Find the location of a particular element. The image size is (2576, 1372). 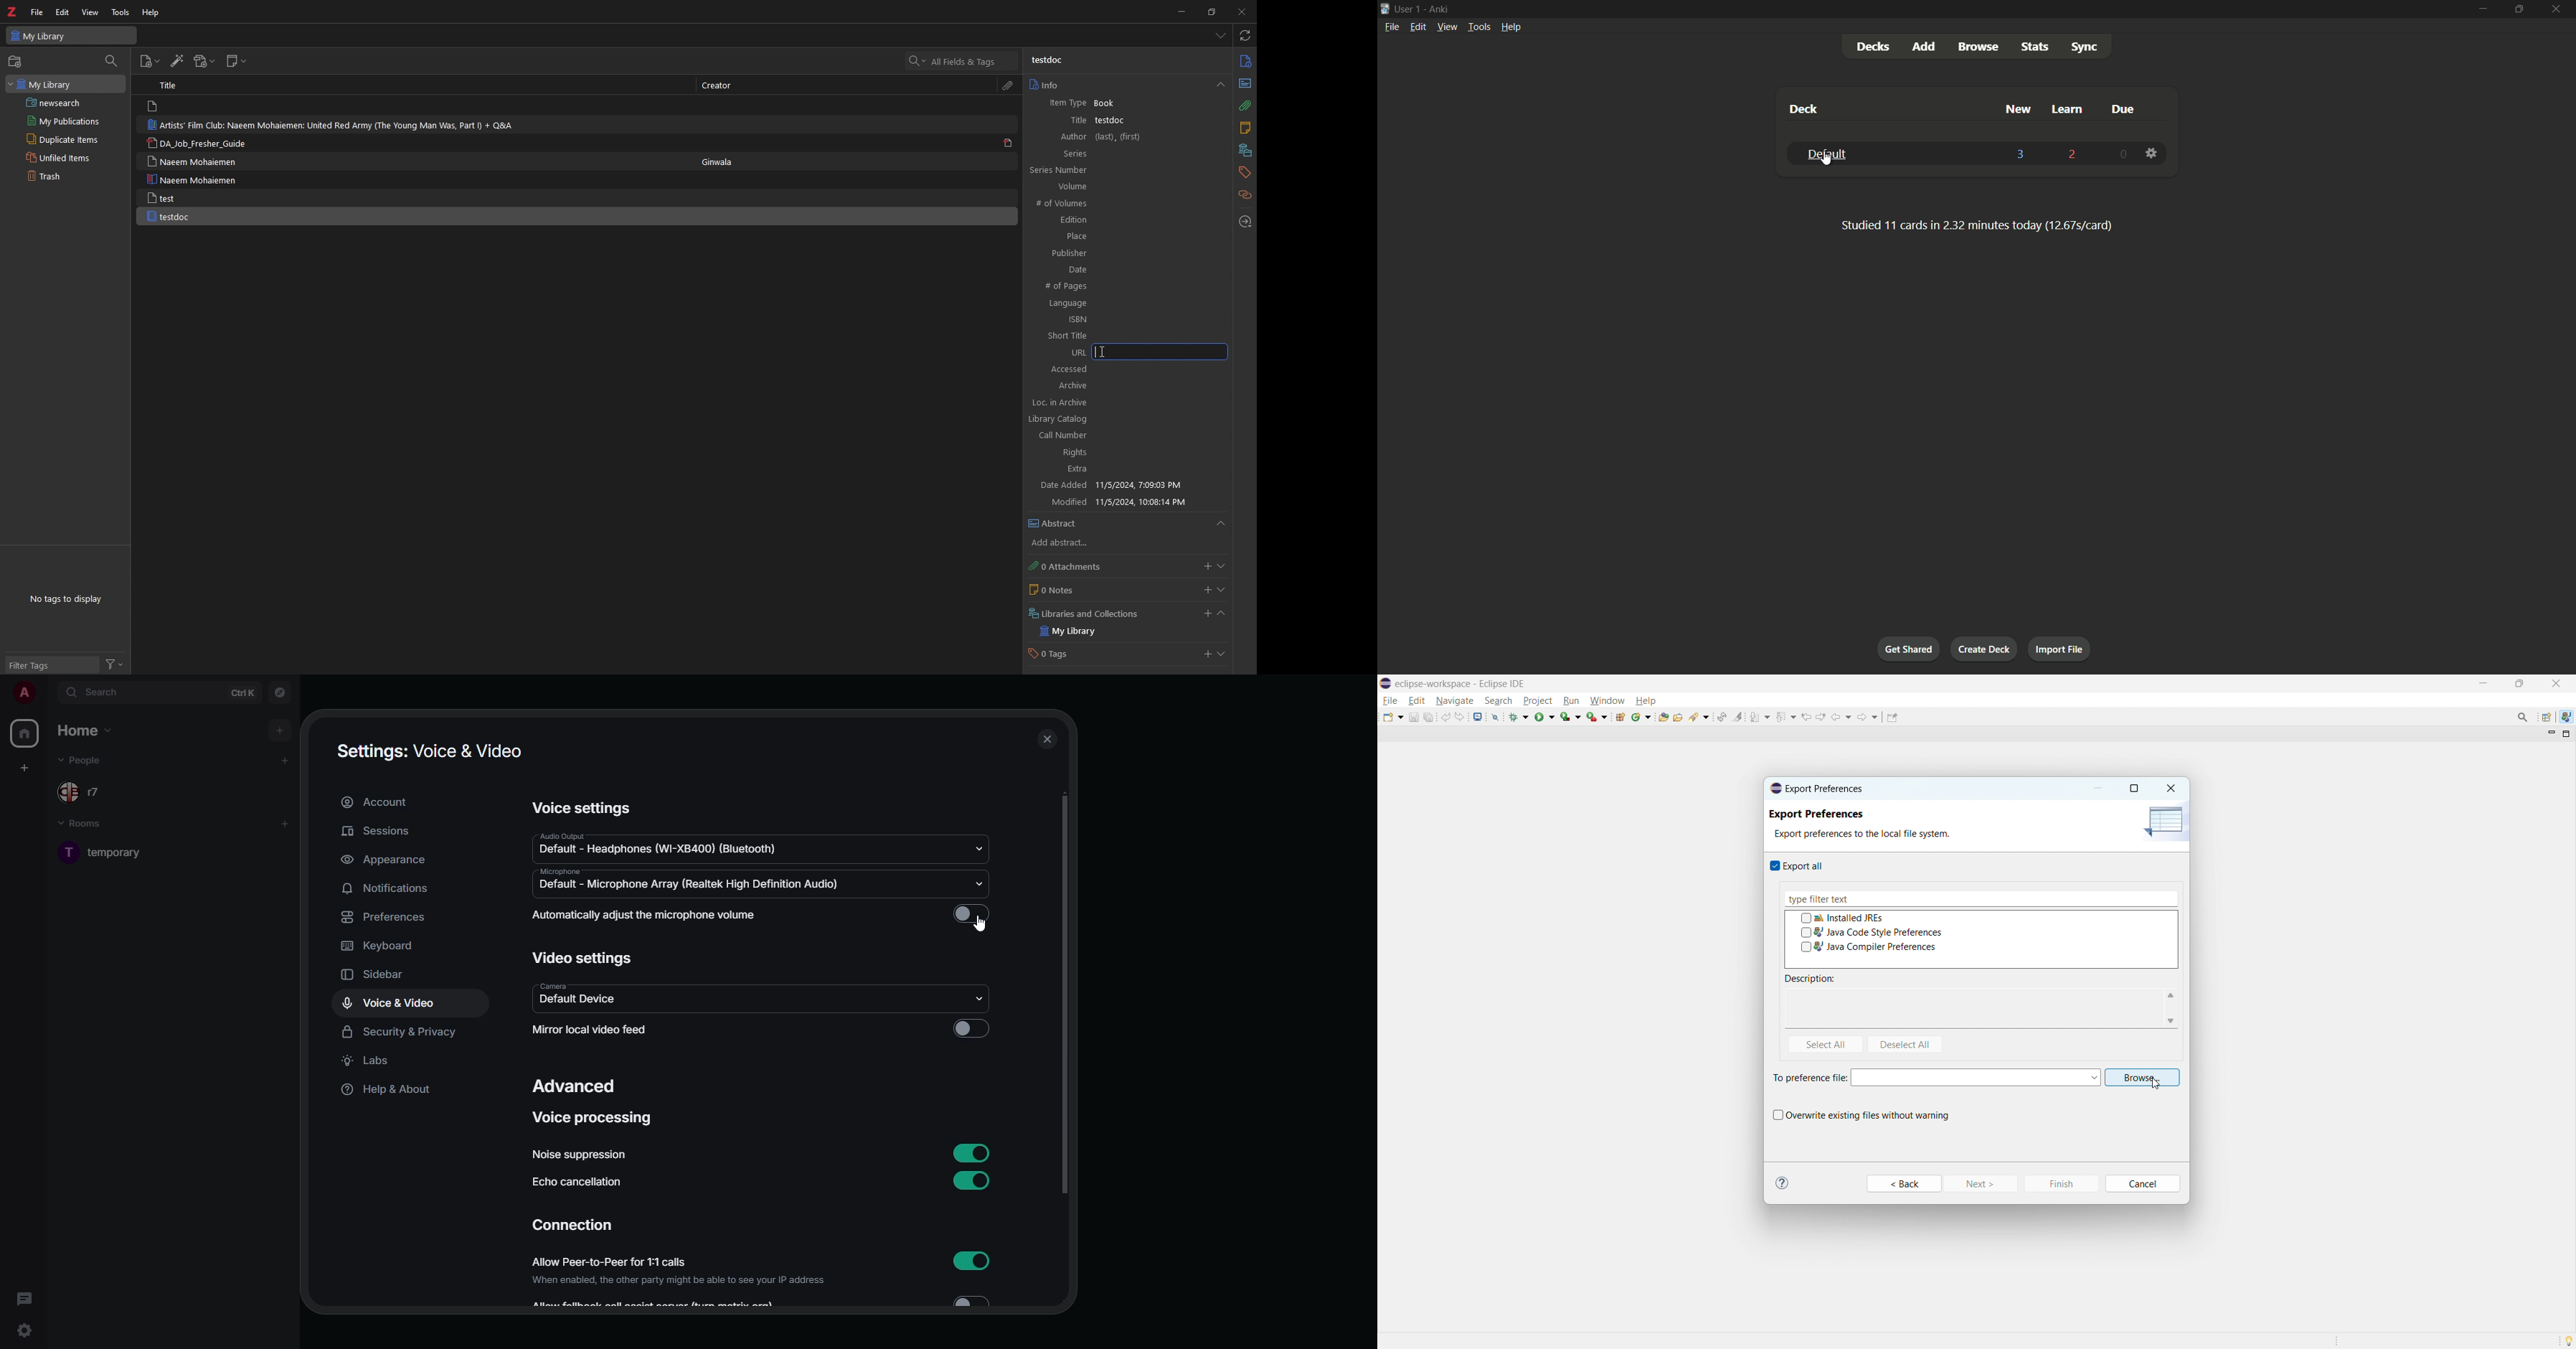

pin editor is located at coordinates (1891, 717).